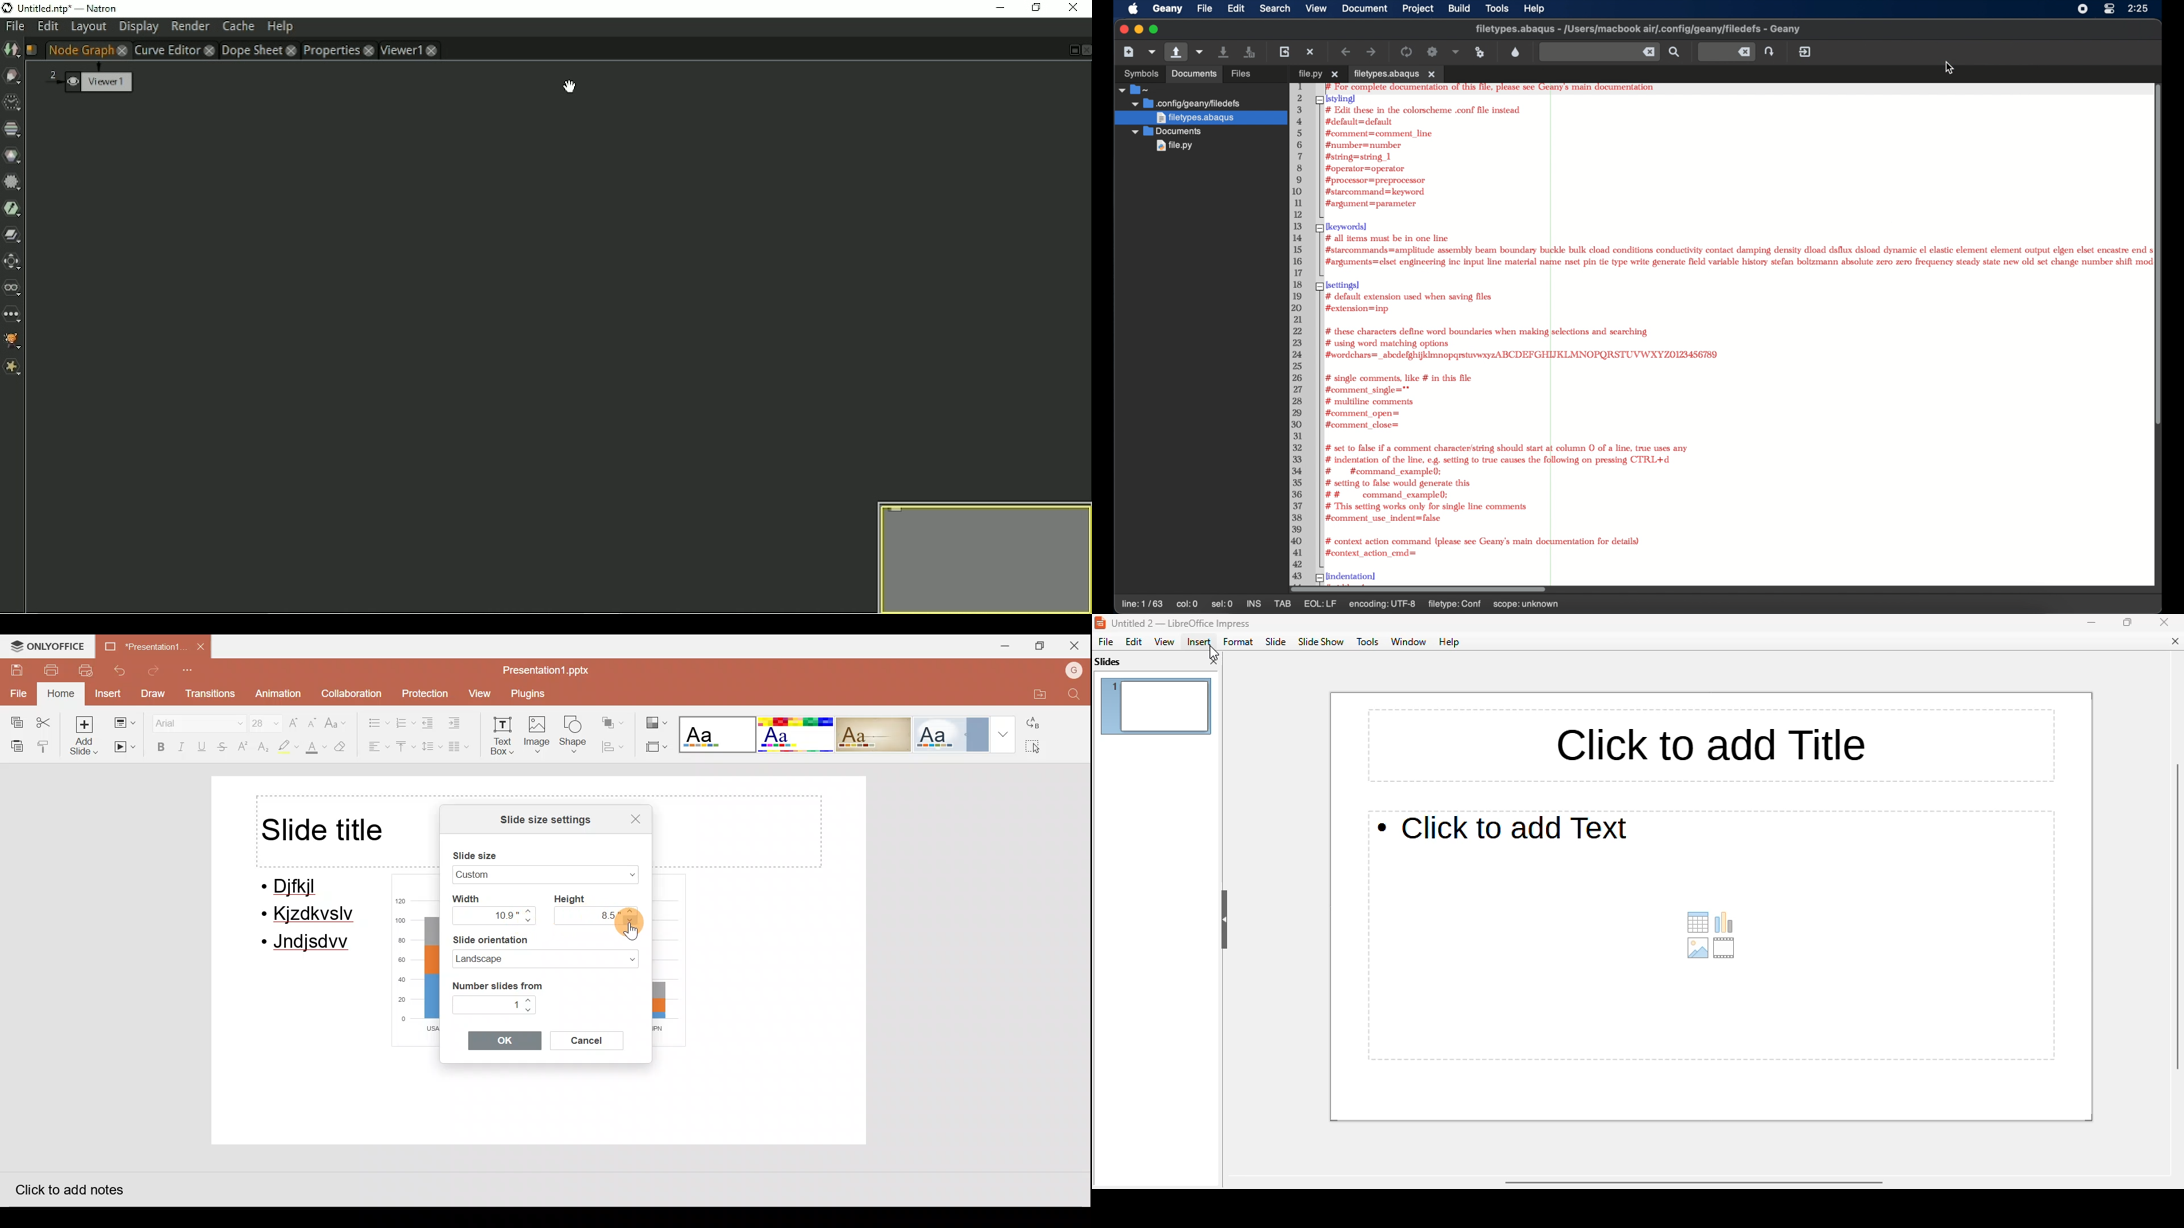 The width and height of the screenshot is (2184, 1232). What do you see at coordinates (405, 748) in the screenshot?
I see `Vertical align` at bounding box center [405, 748].